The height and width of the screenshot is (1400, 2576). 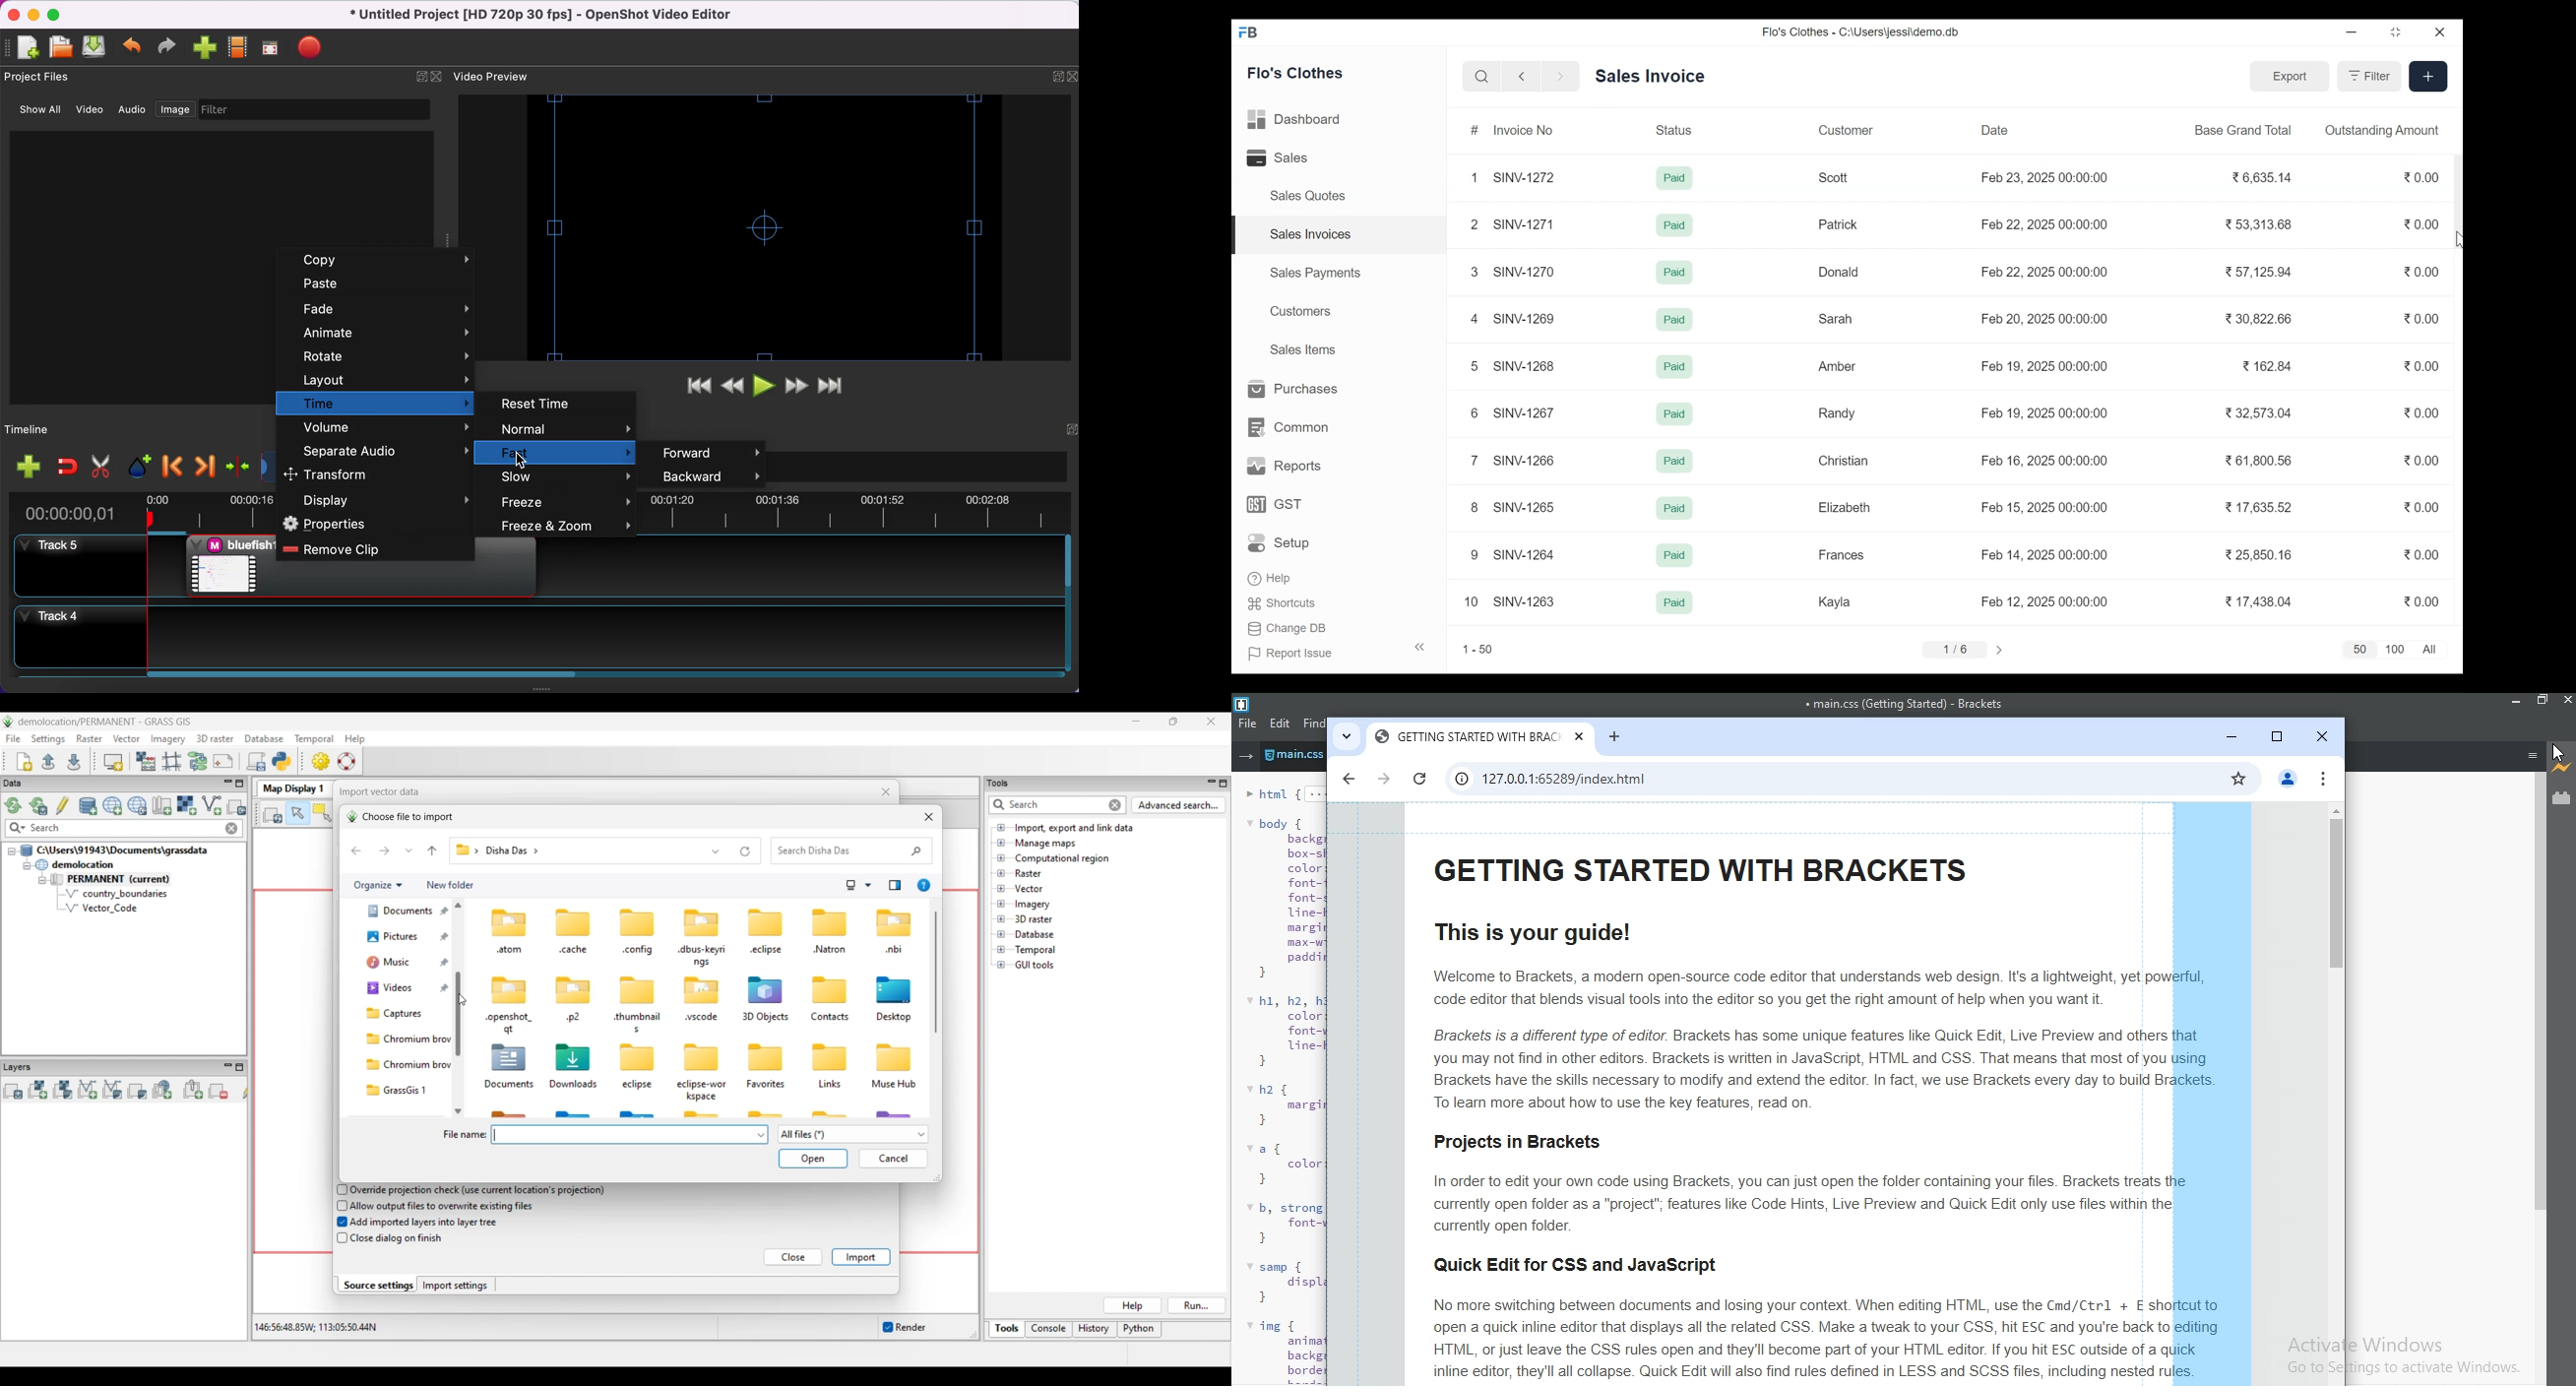 What do you see at coordinates (14, 14) in the screenshot?
I see `close` at bounding box center [14, 14].